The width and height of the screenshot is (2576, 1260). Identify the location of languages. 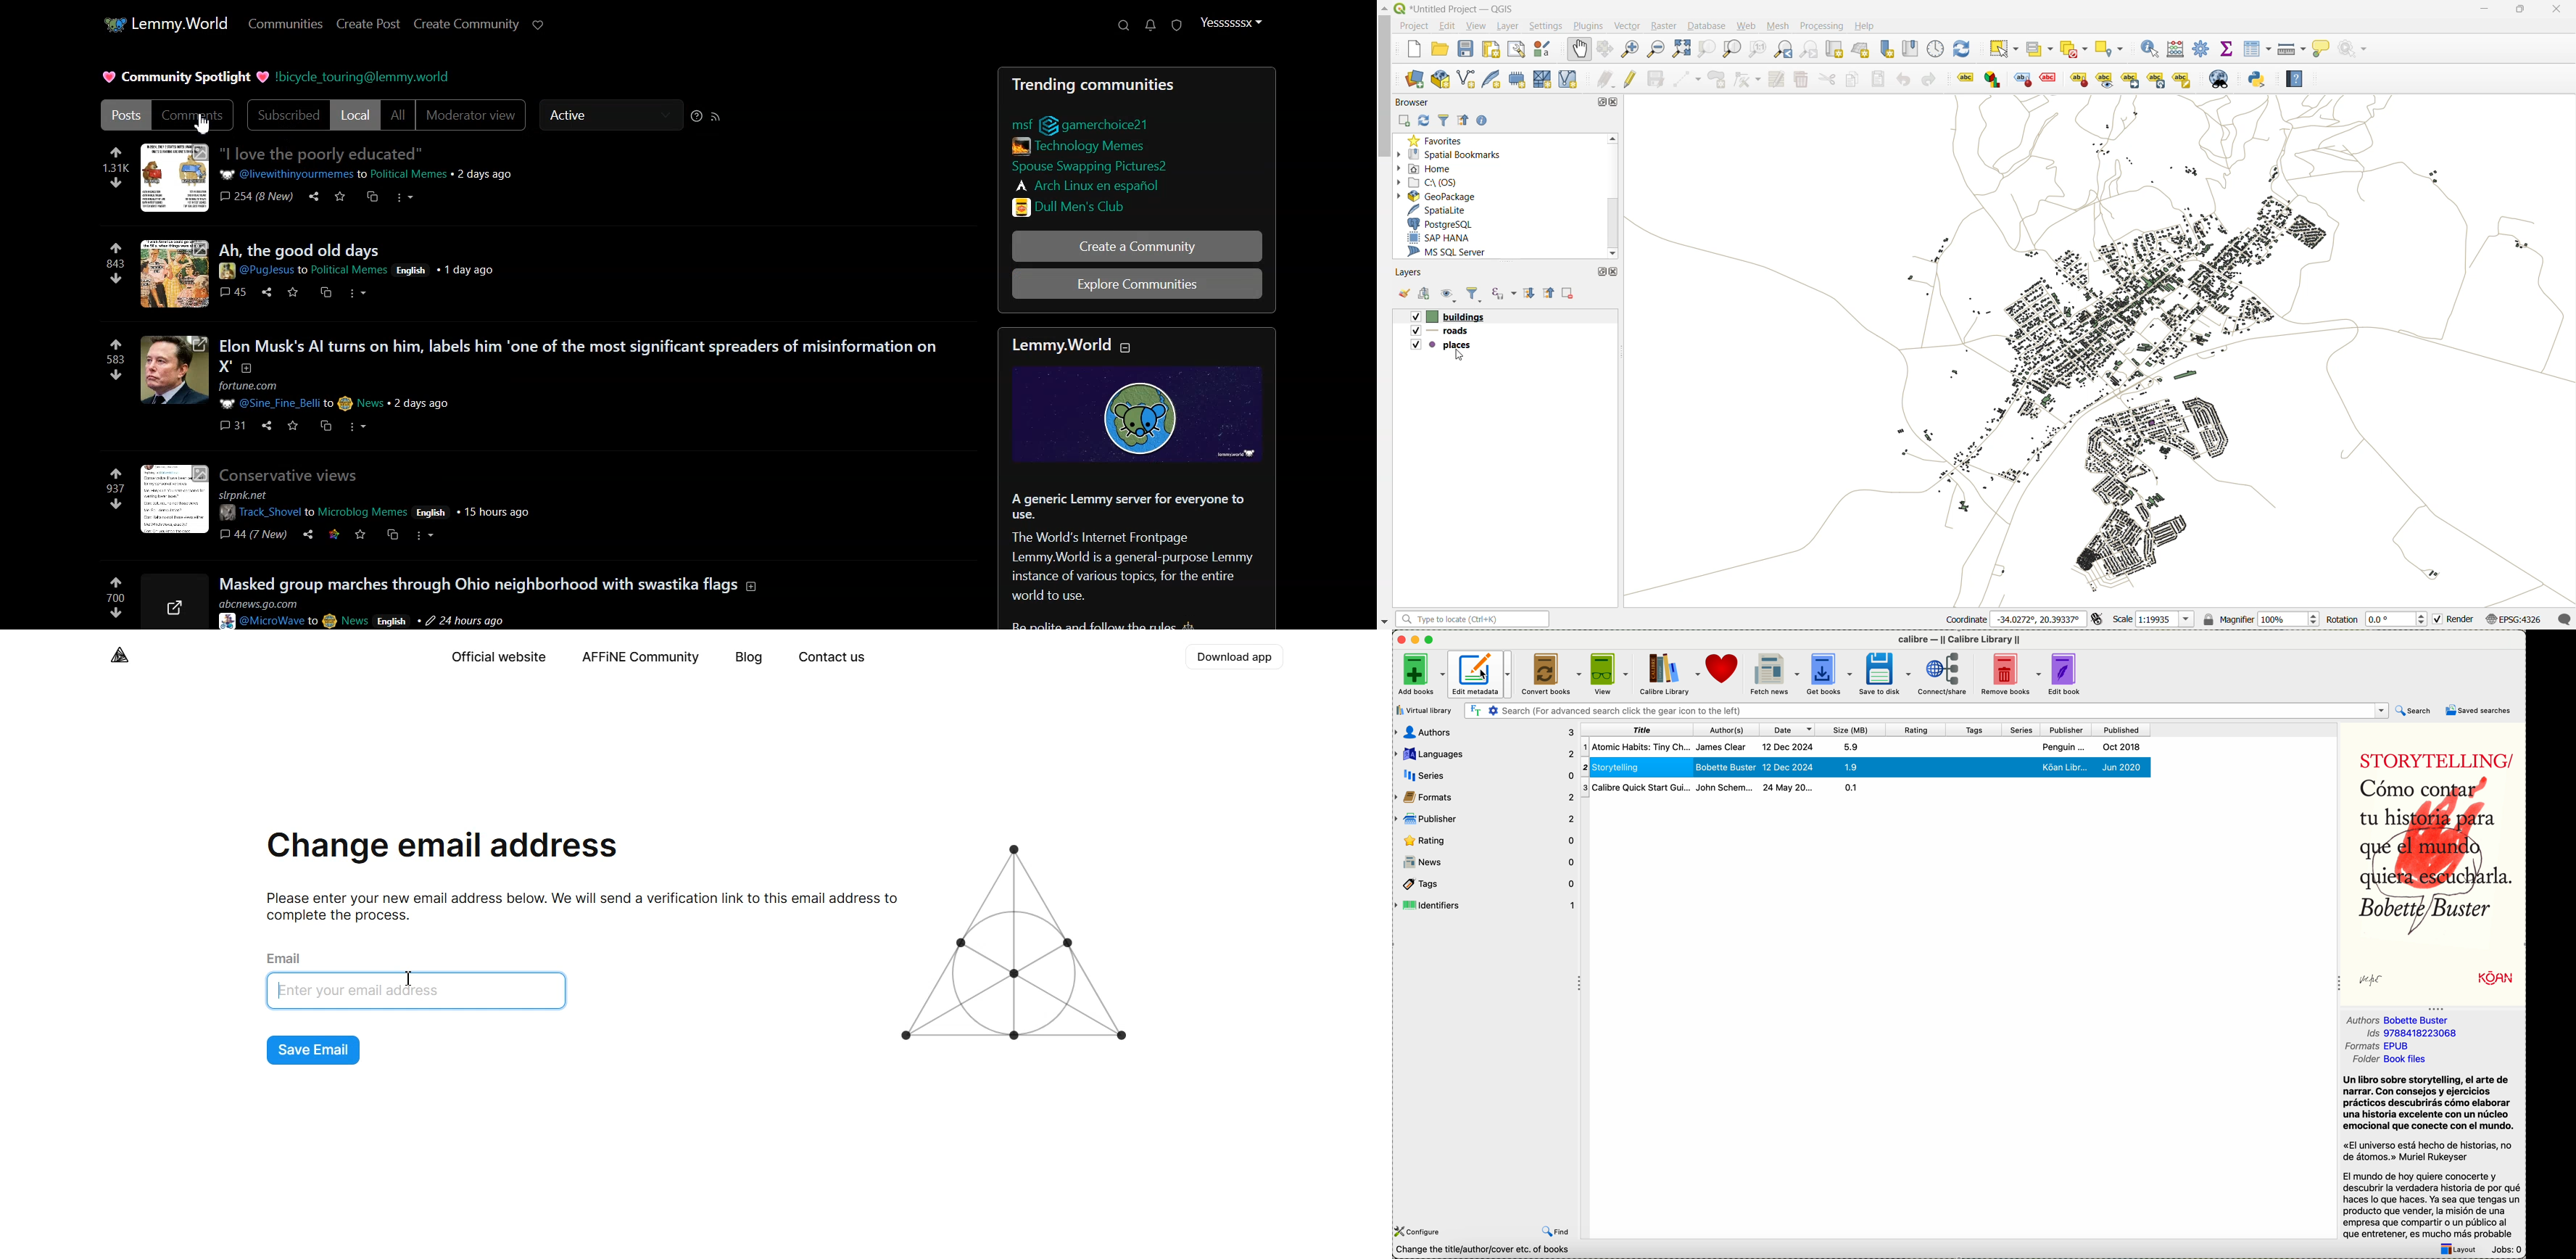
(1486, 752).